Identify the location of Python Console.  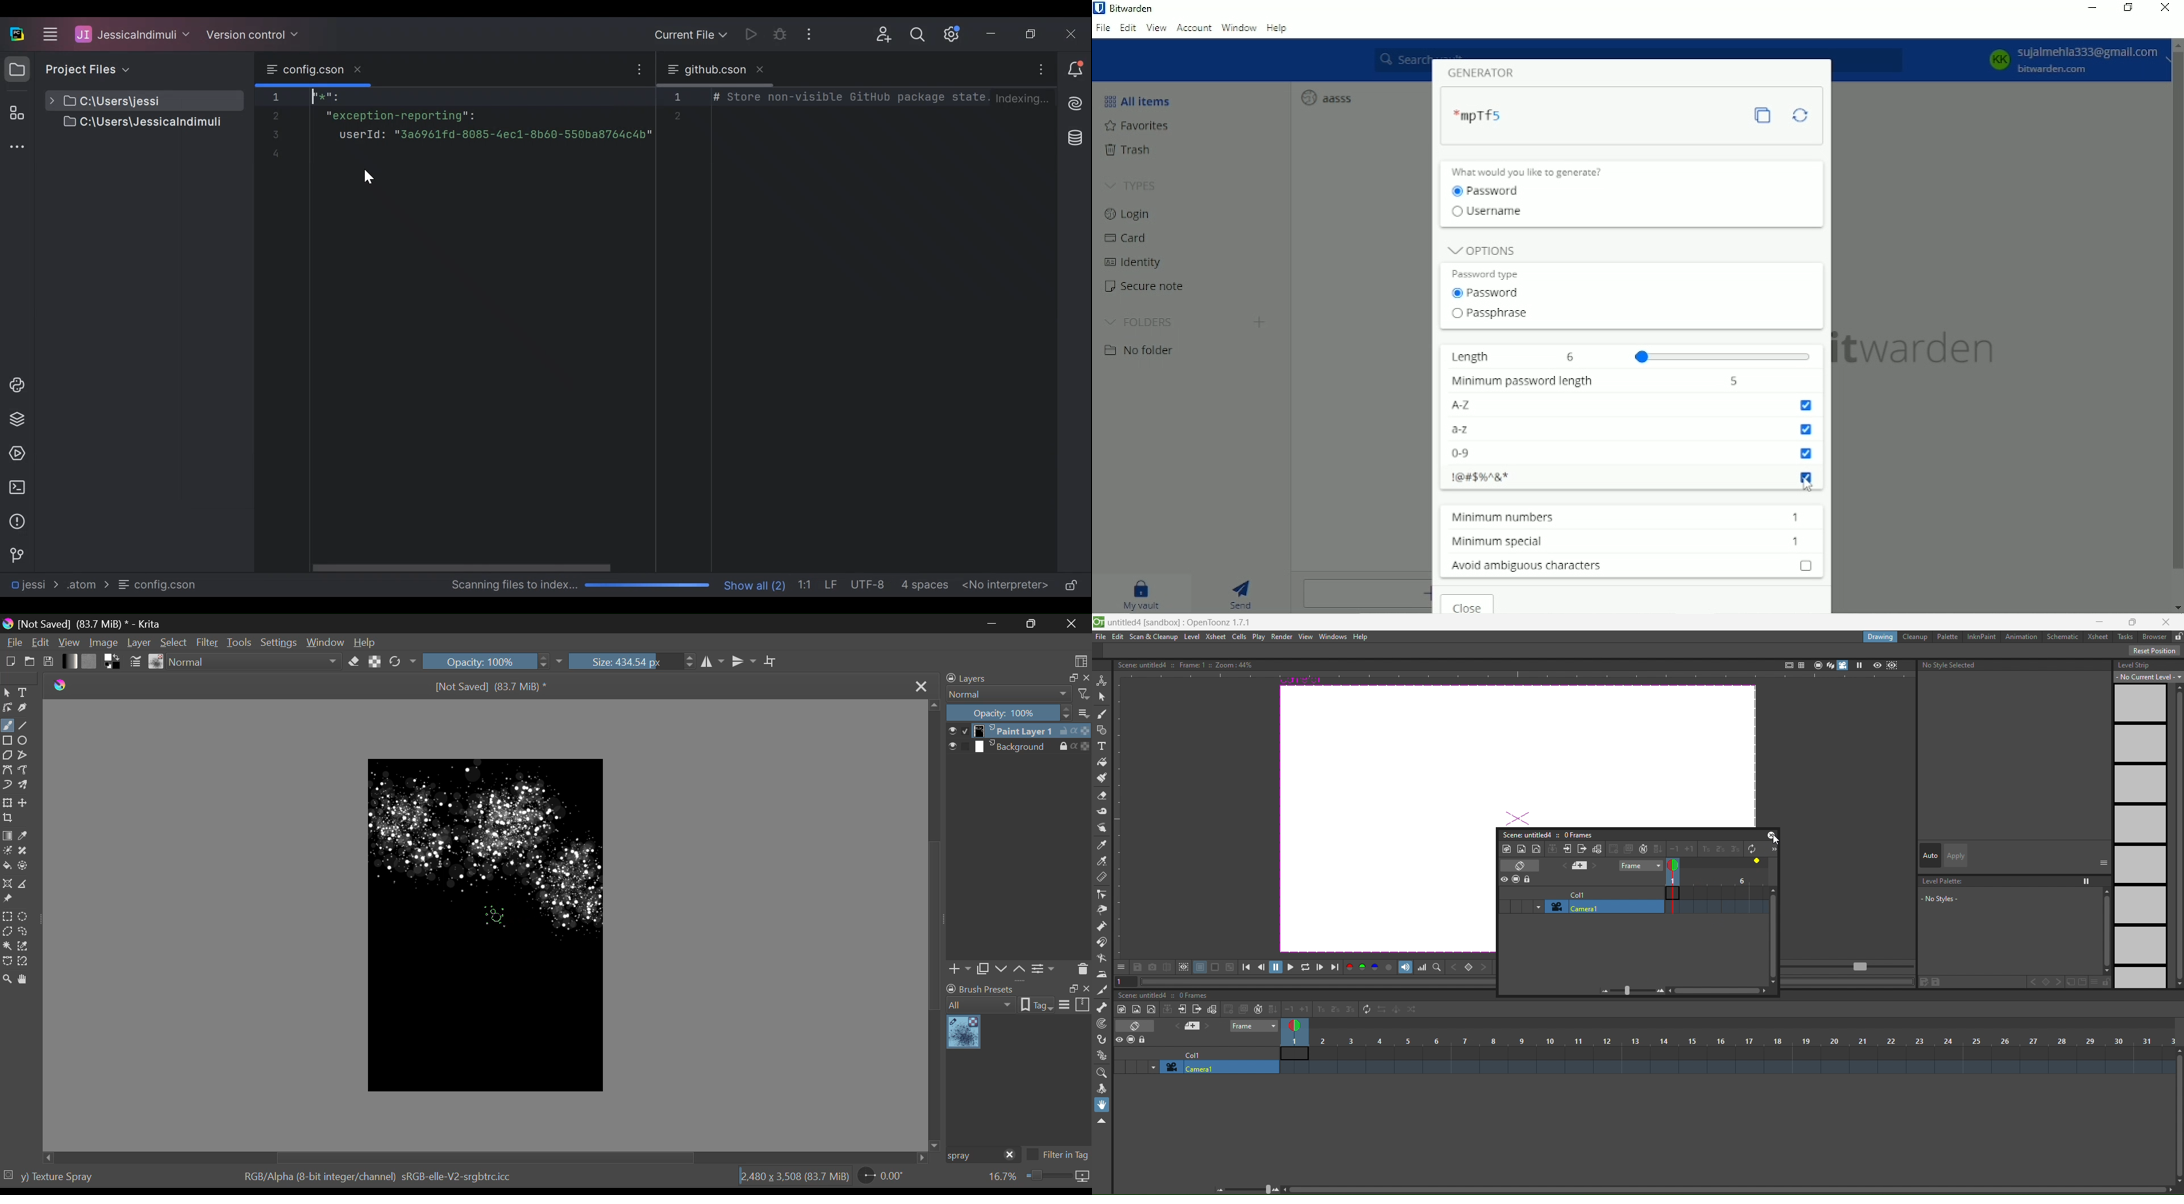
(16, 385).